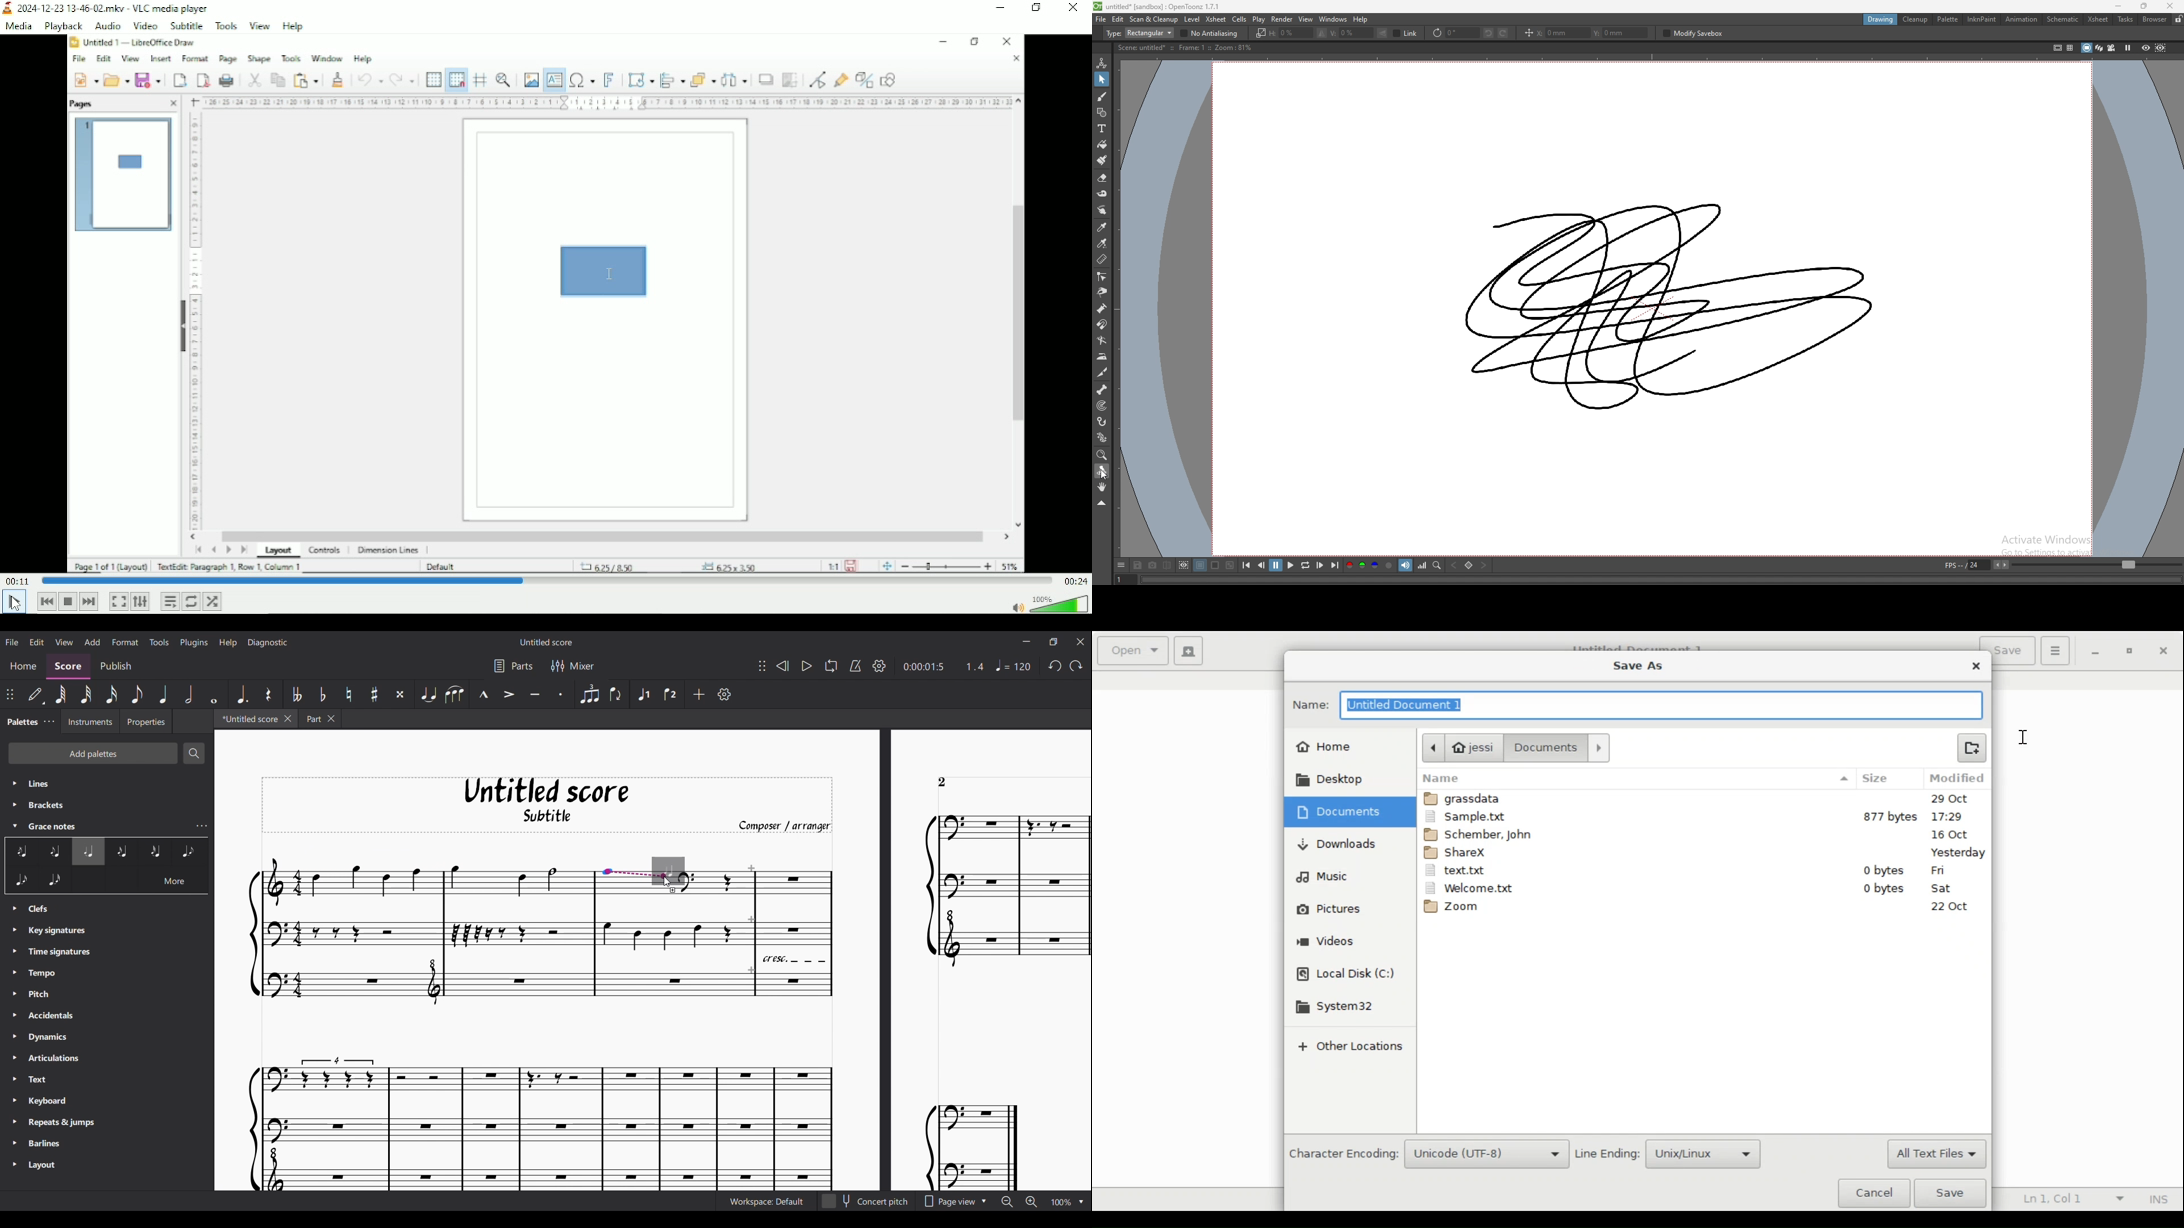 This screenshot has height=1232, width=2184. Describe the element at coordinates (1703, 870) in the screenshot. I see `text.txt 0 bytes Fri` at that location.